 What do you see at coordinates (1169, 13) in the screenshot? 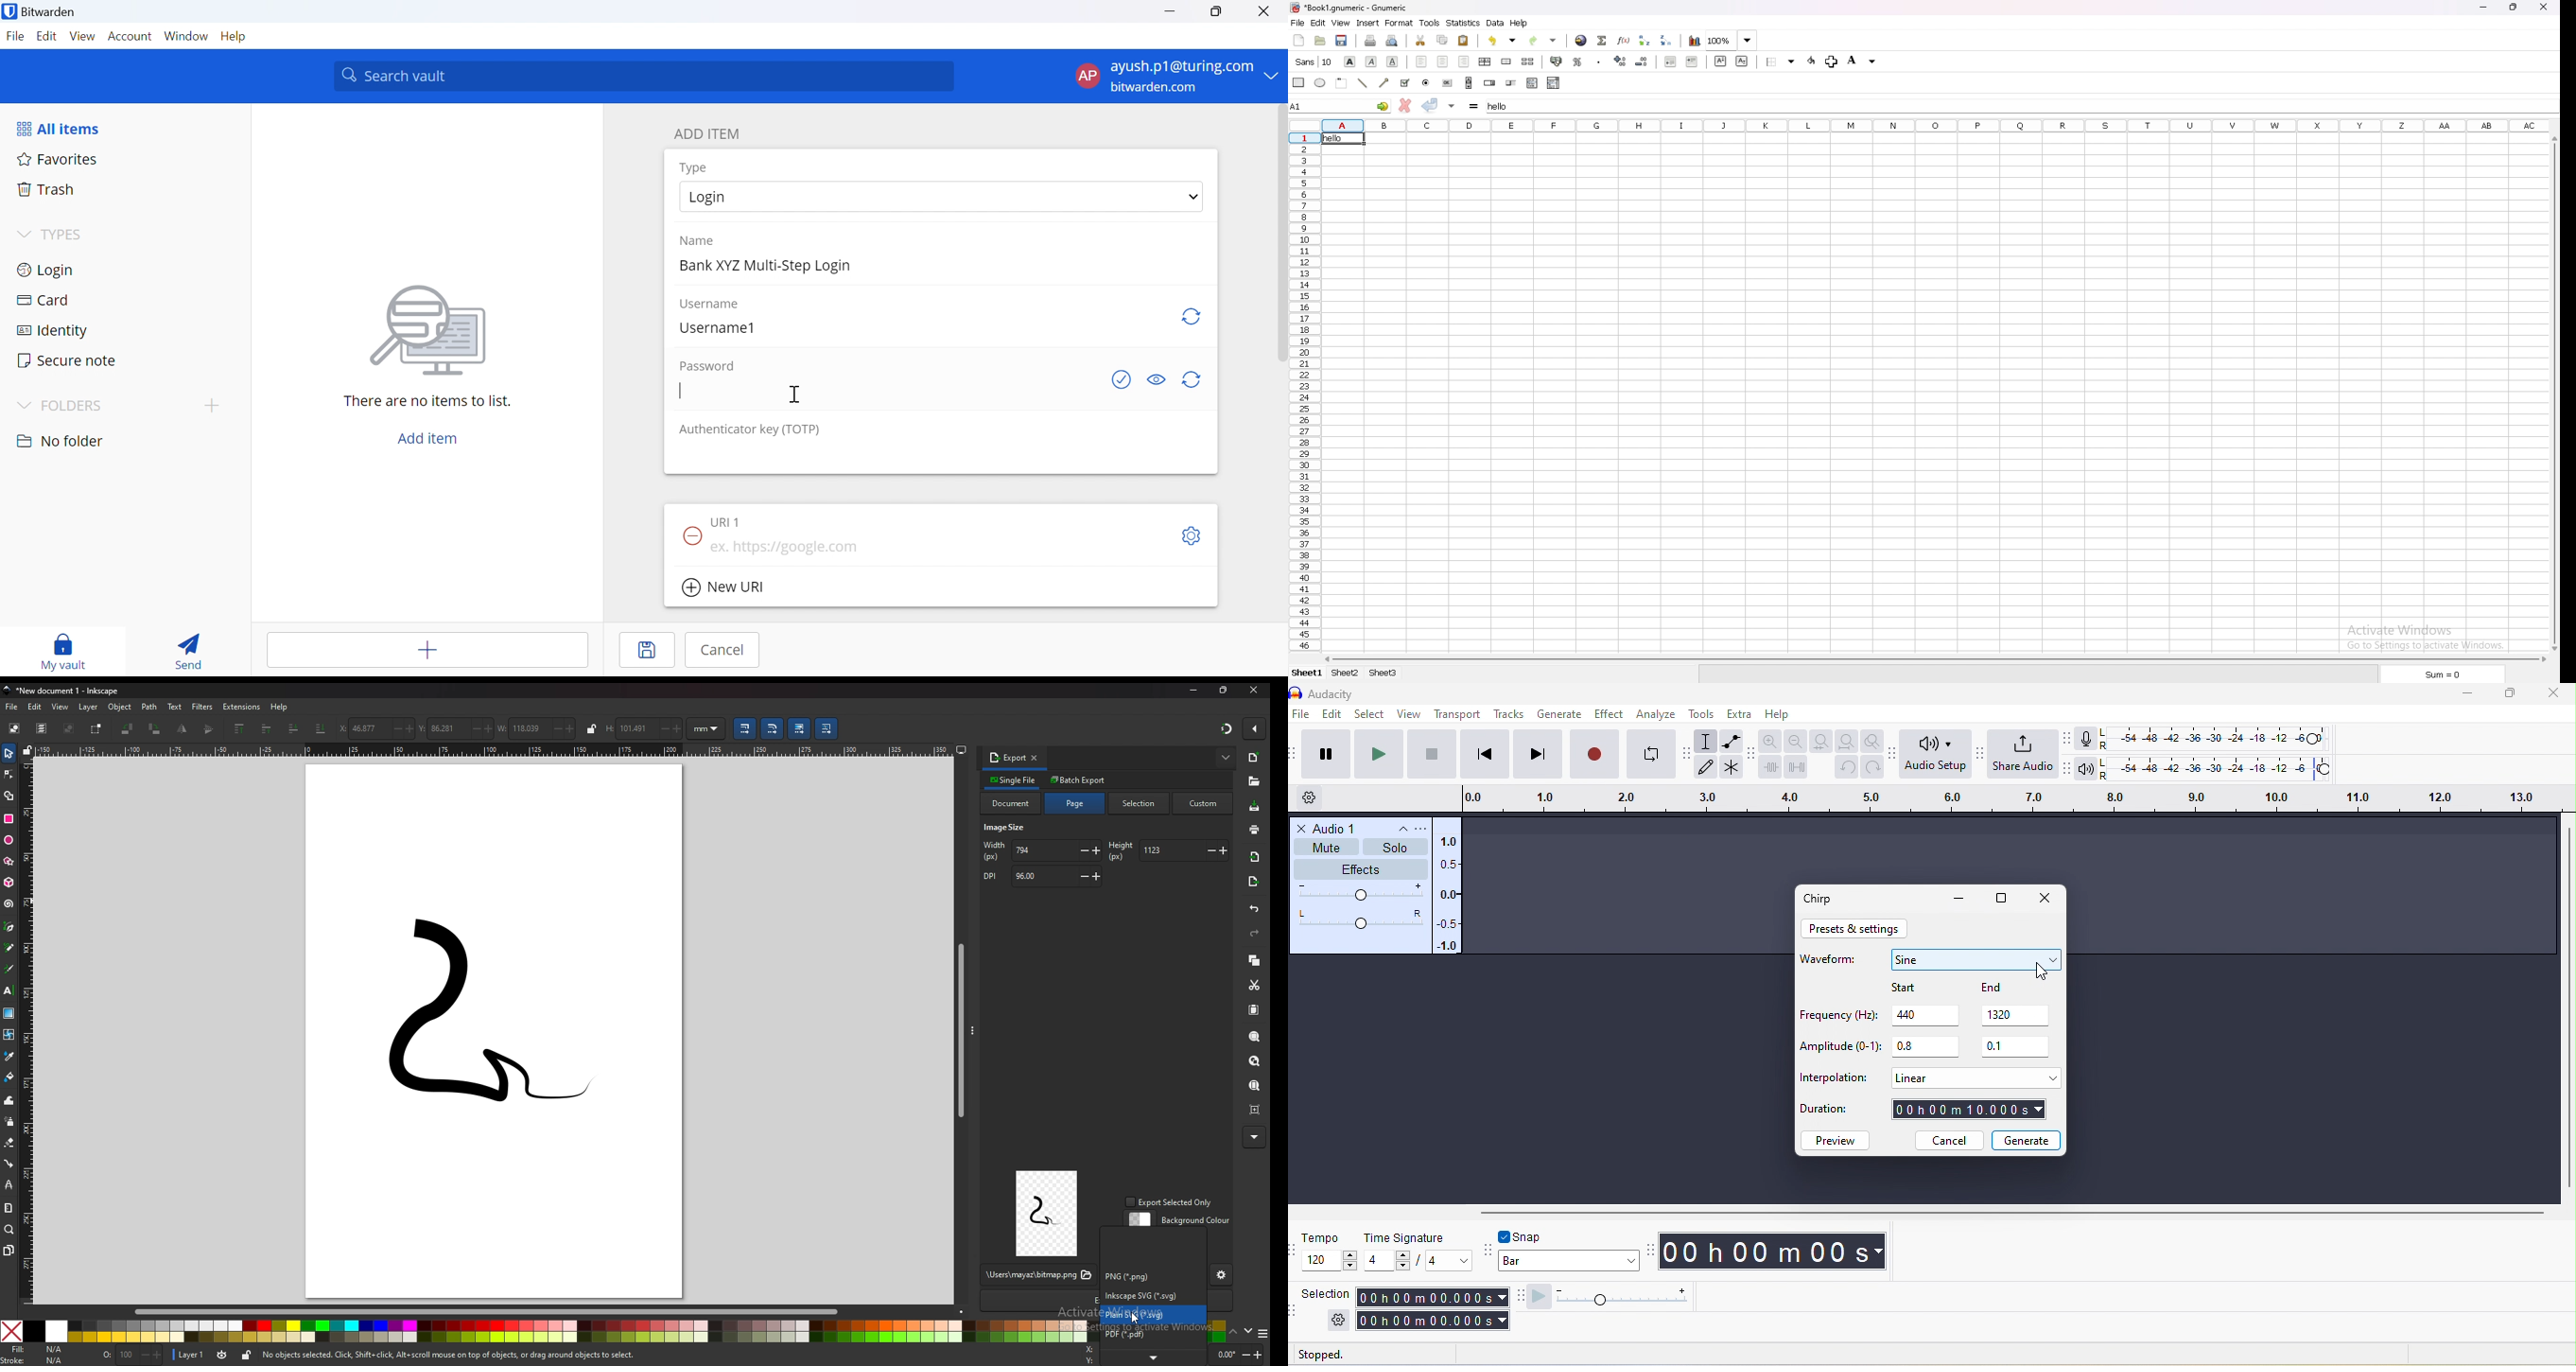
I see `Minimize` at bounding box center [1169, 13].